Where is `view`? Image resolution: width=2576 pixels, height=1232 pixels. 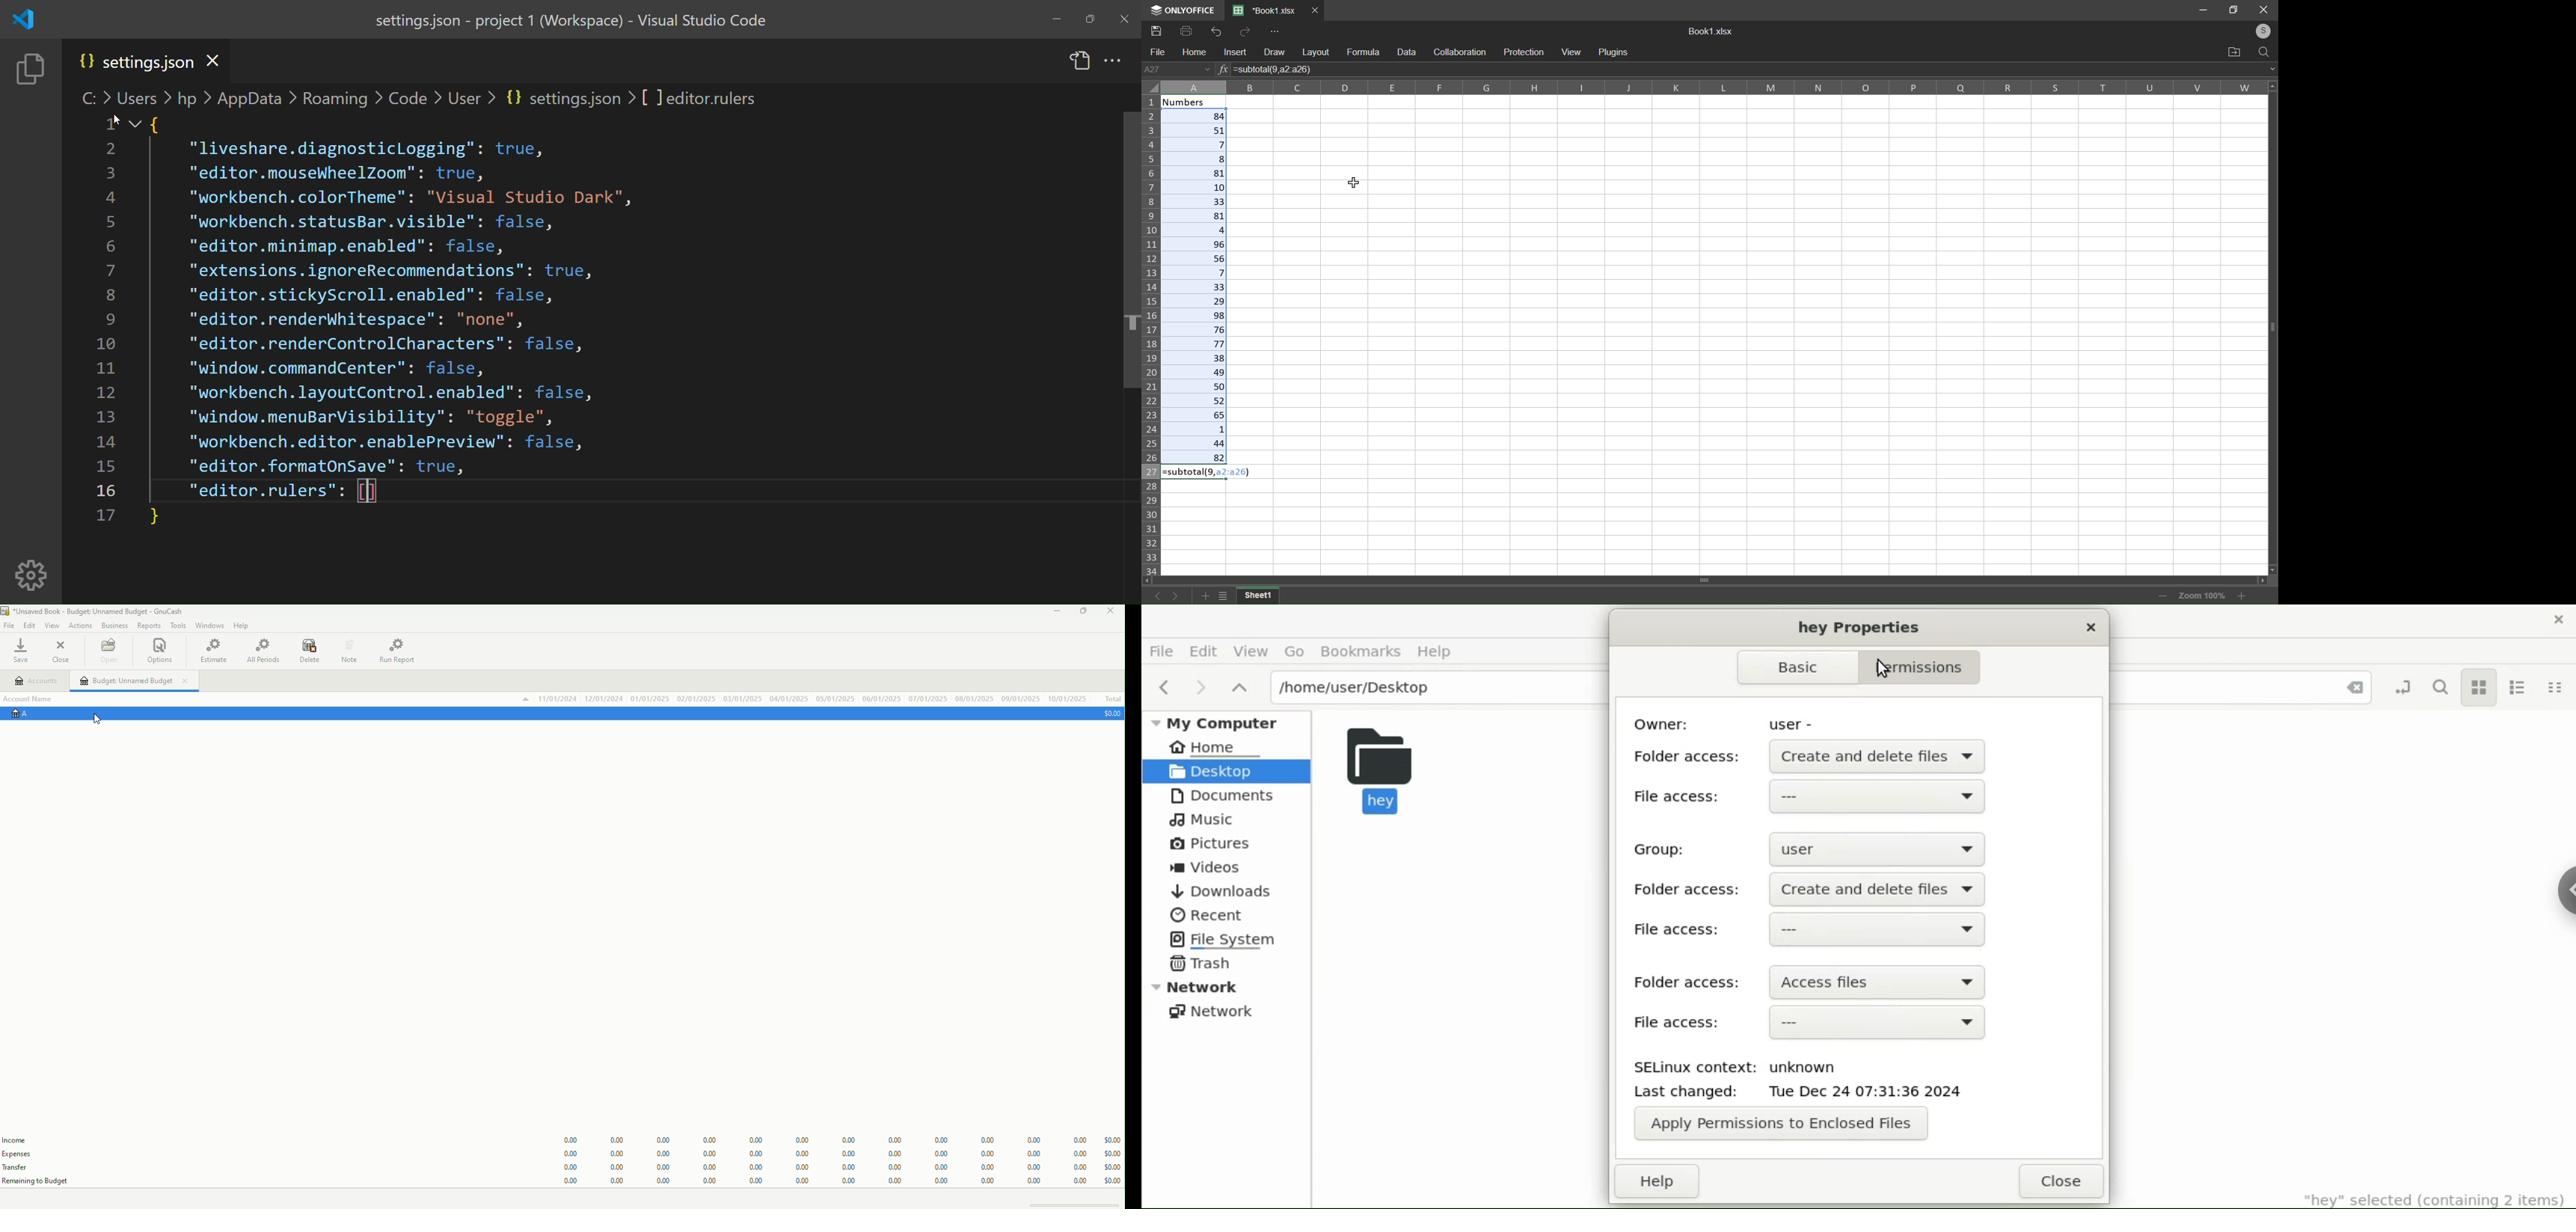
view is located at coordinates (1570, 53).